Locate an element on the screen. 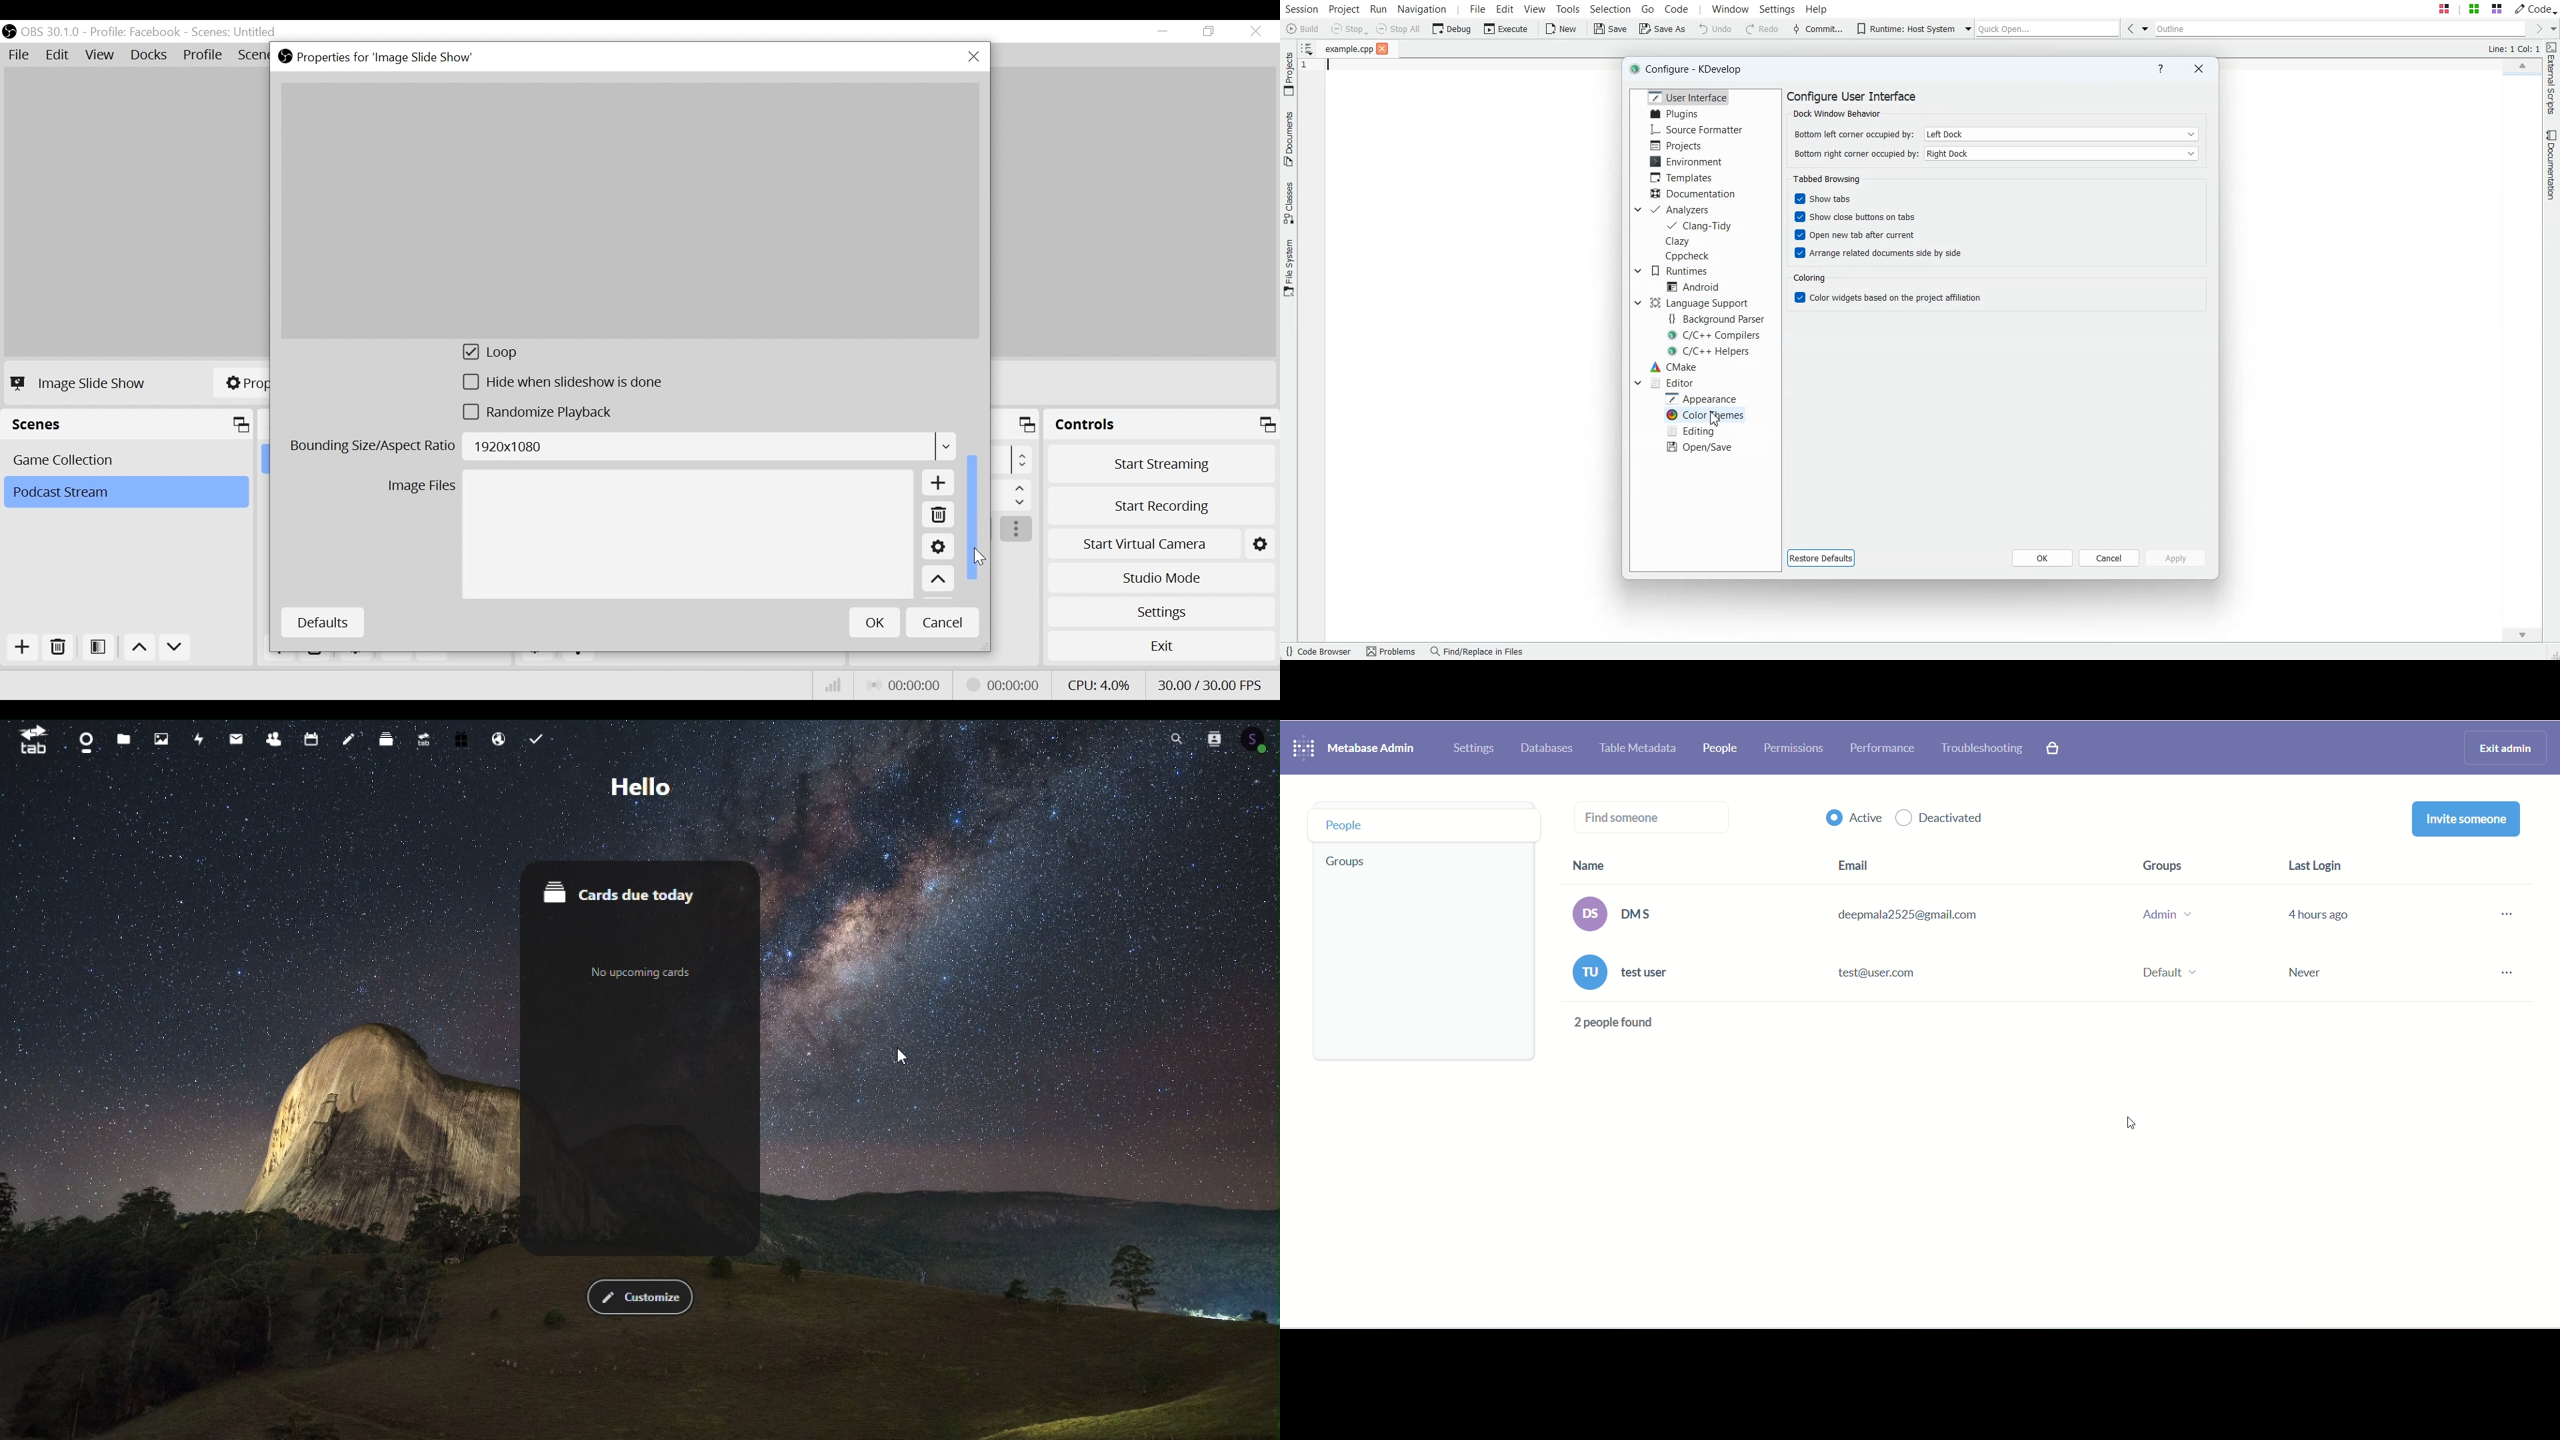 Image resolution: width=2576 pixels, height=1456 pixels. Restore Defaults is located at coordinates (1820, 557).